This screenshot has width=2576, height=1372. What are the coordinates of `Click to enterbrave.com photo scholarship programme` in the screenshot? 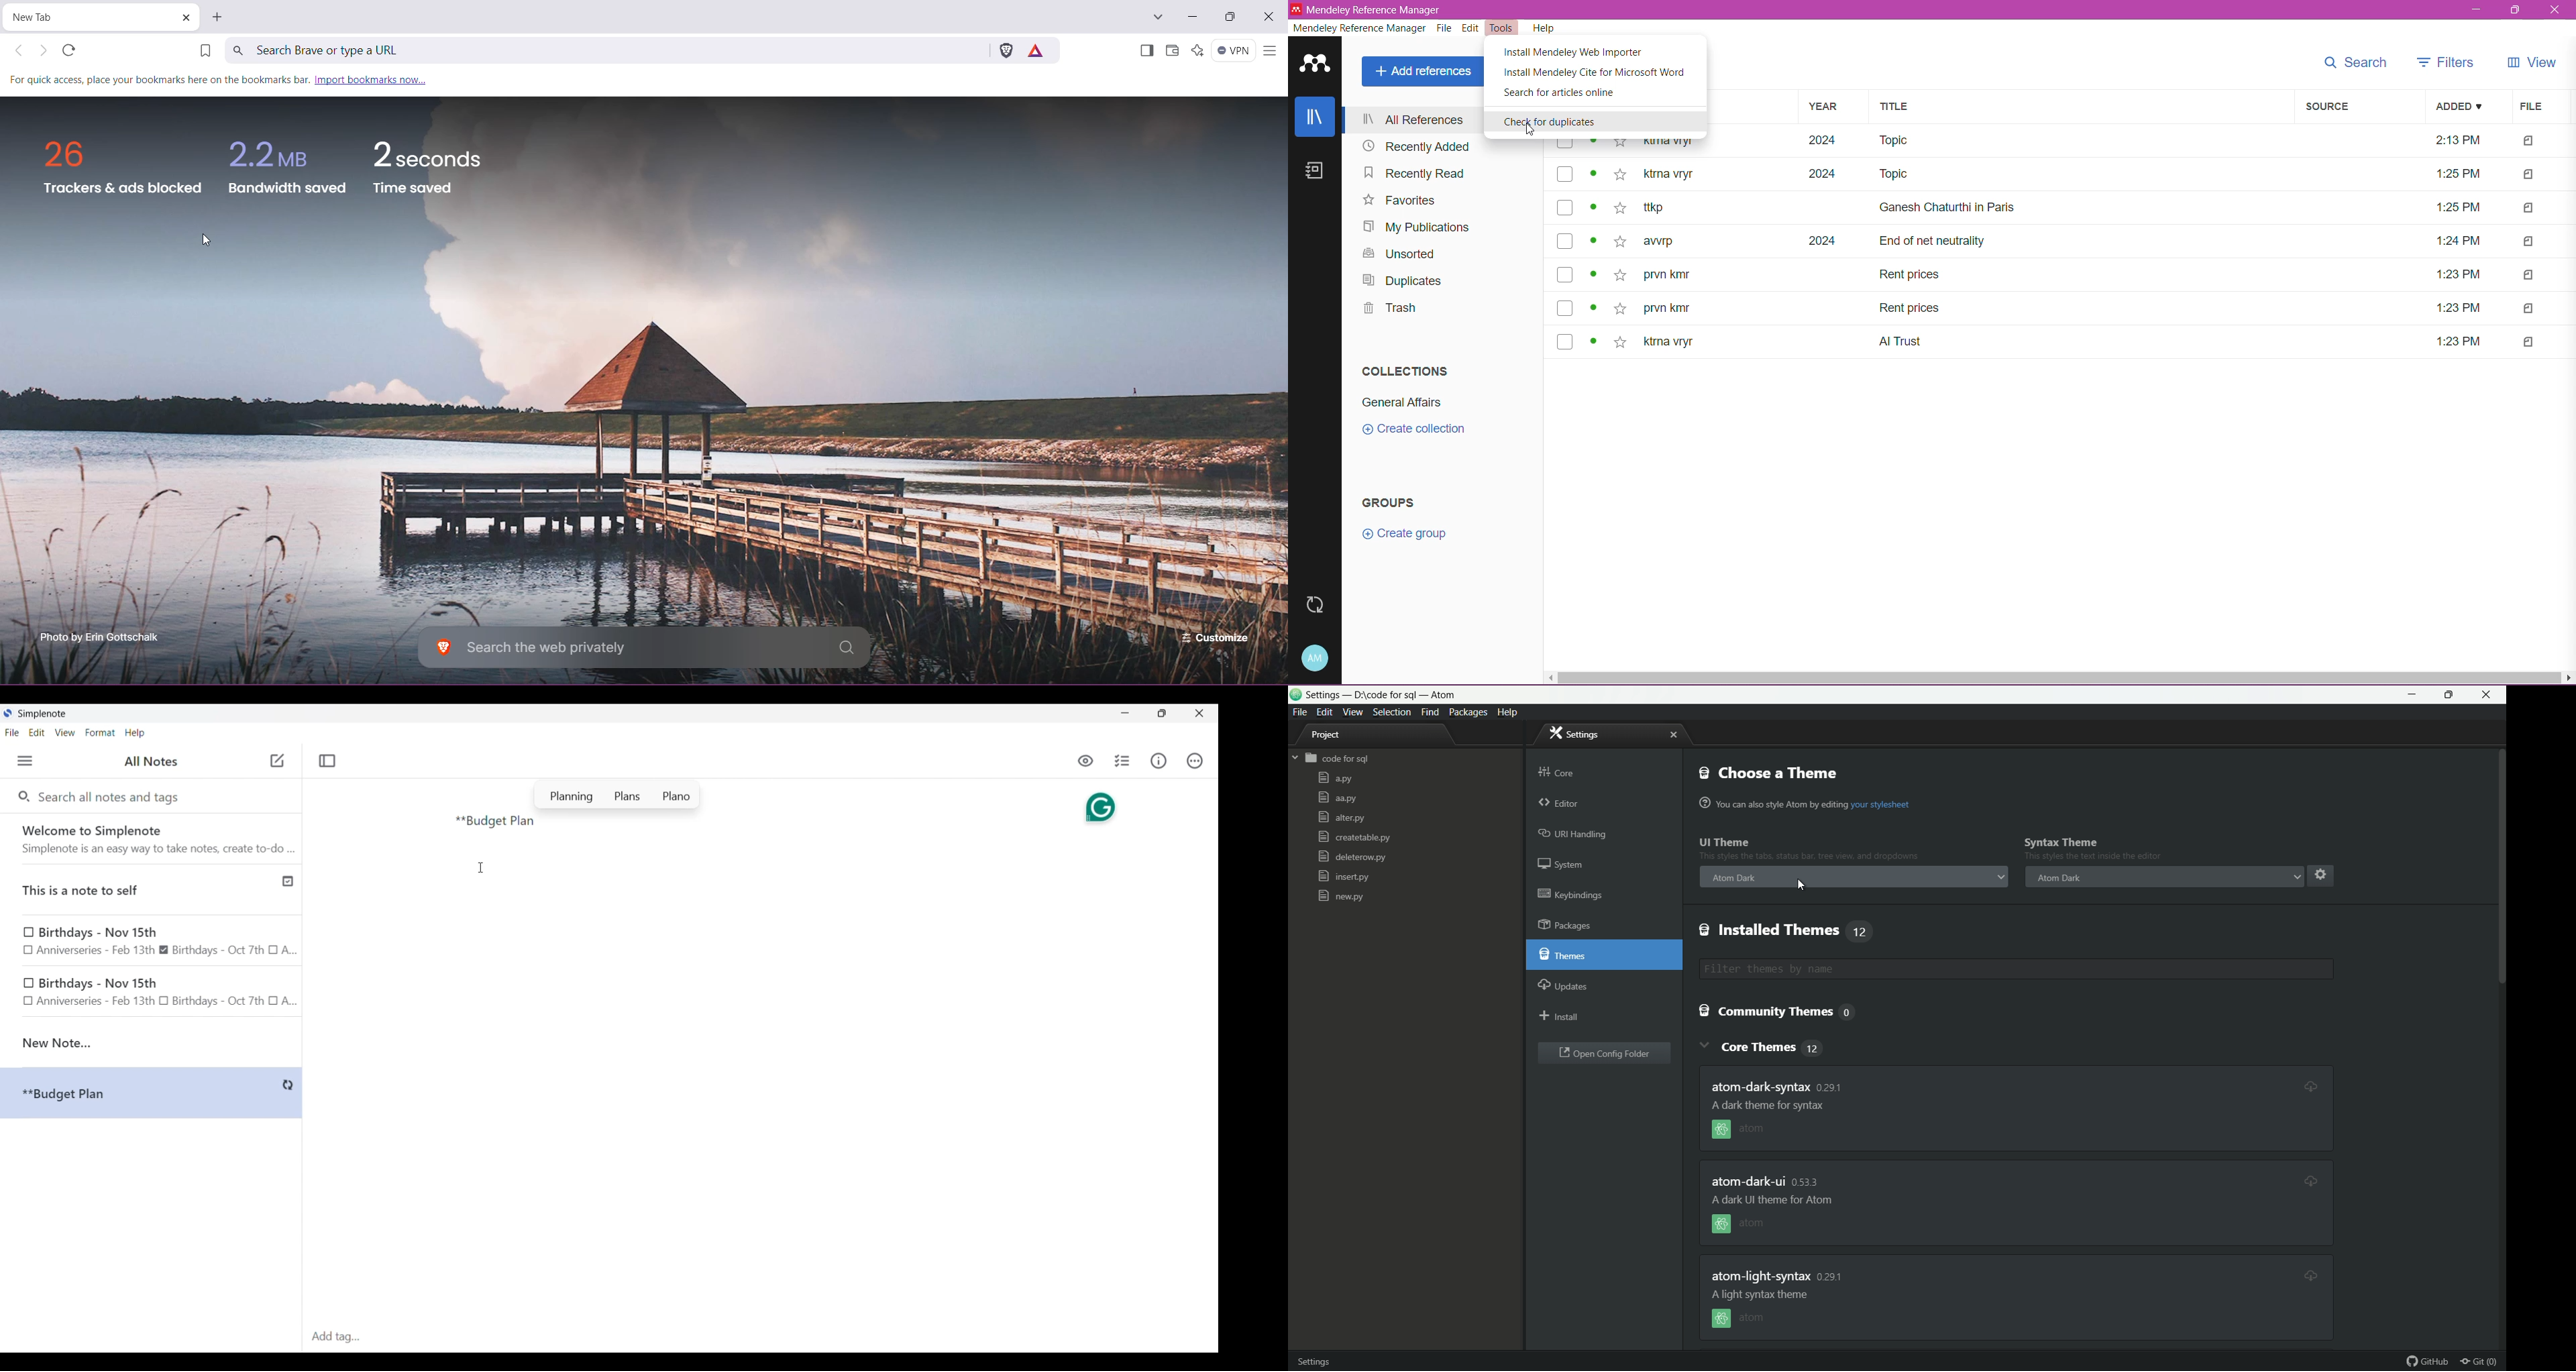 It's located at (101, 636).